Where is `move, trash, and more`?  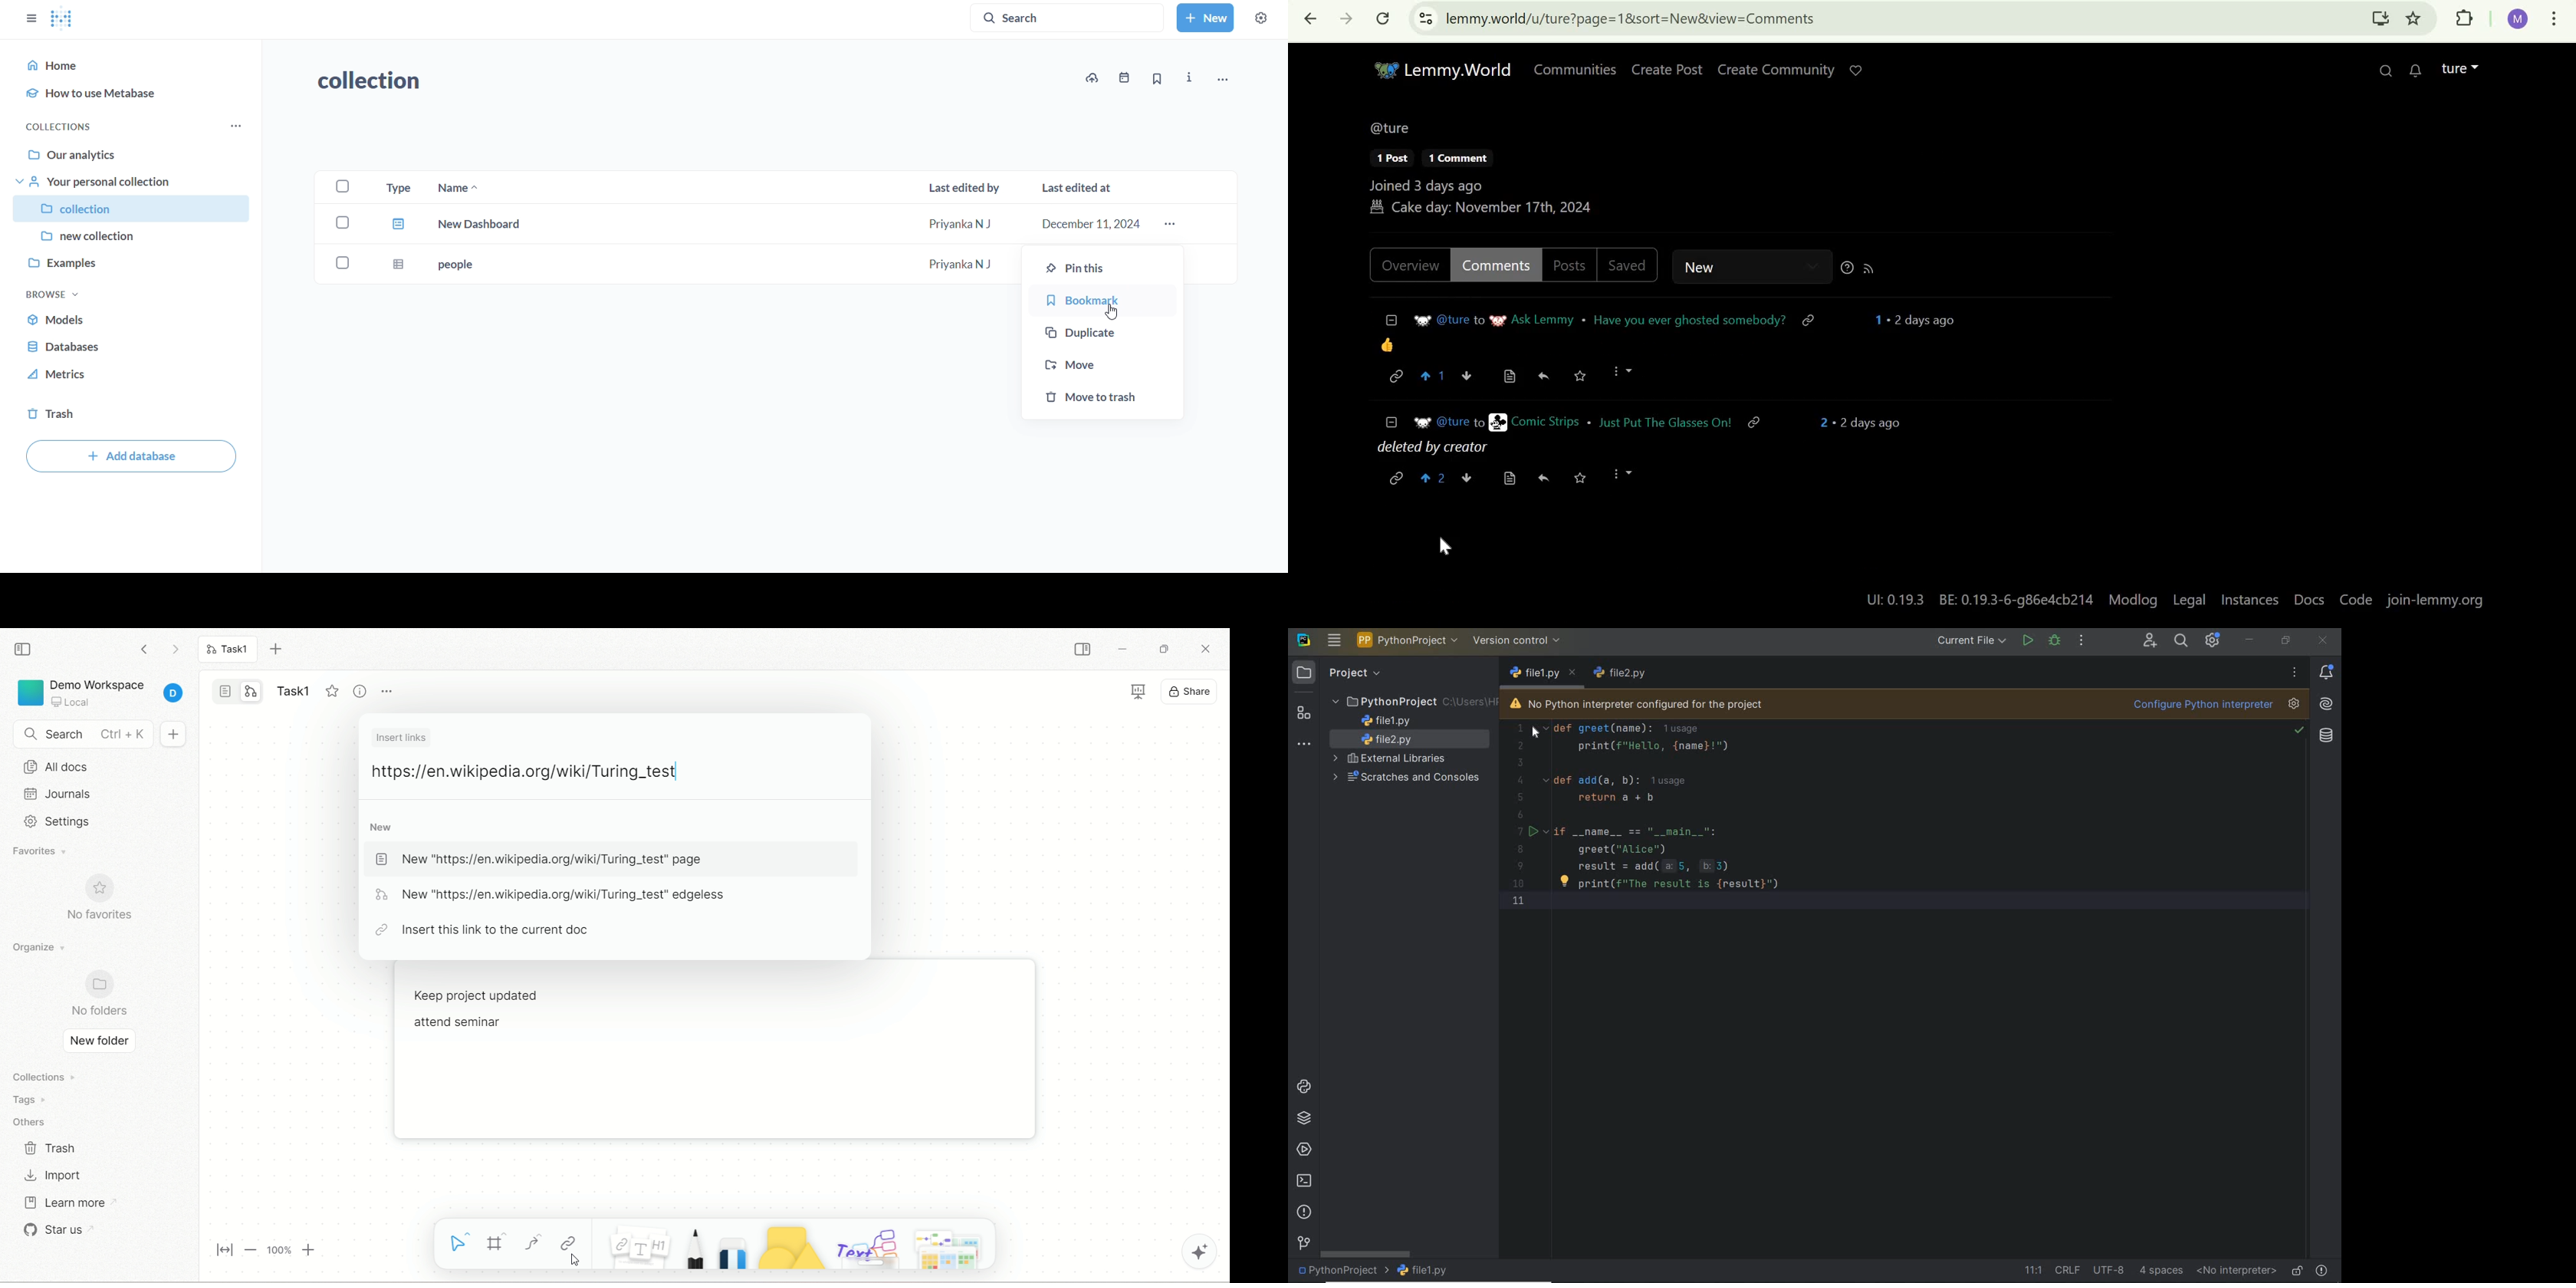 move, trash, and more is located at coordinates (1222, 79).